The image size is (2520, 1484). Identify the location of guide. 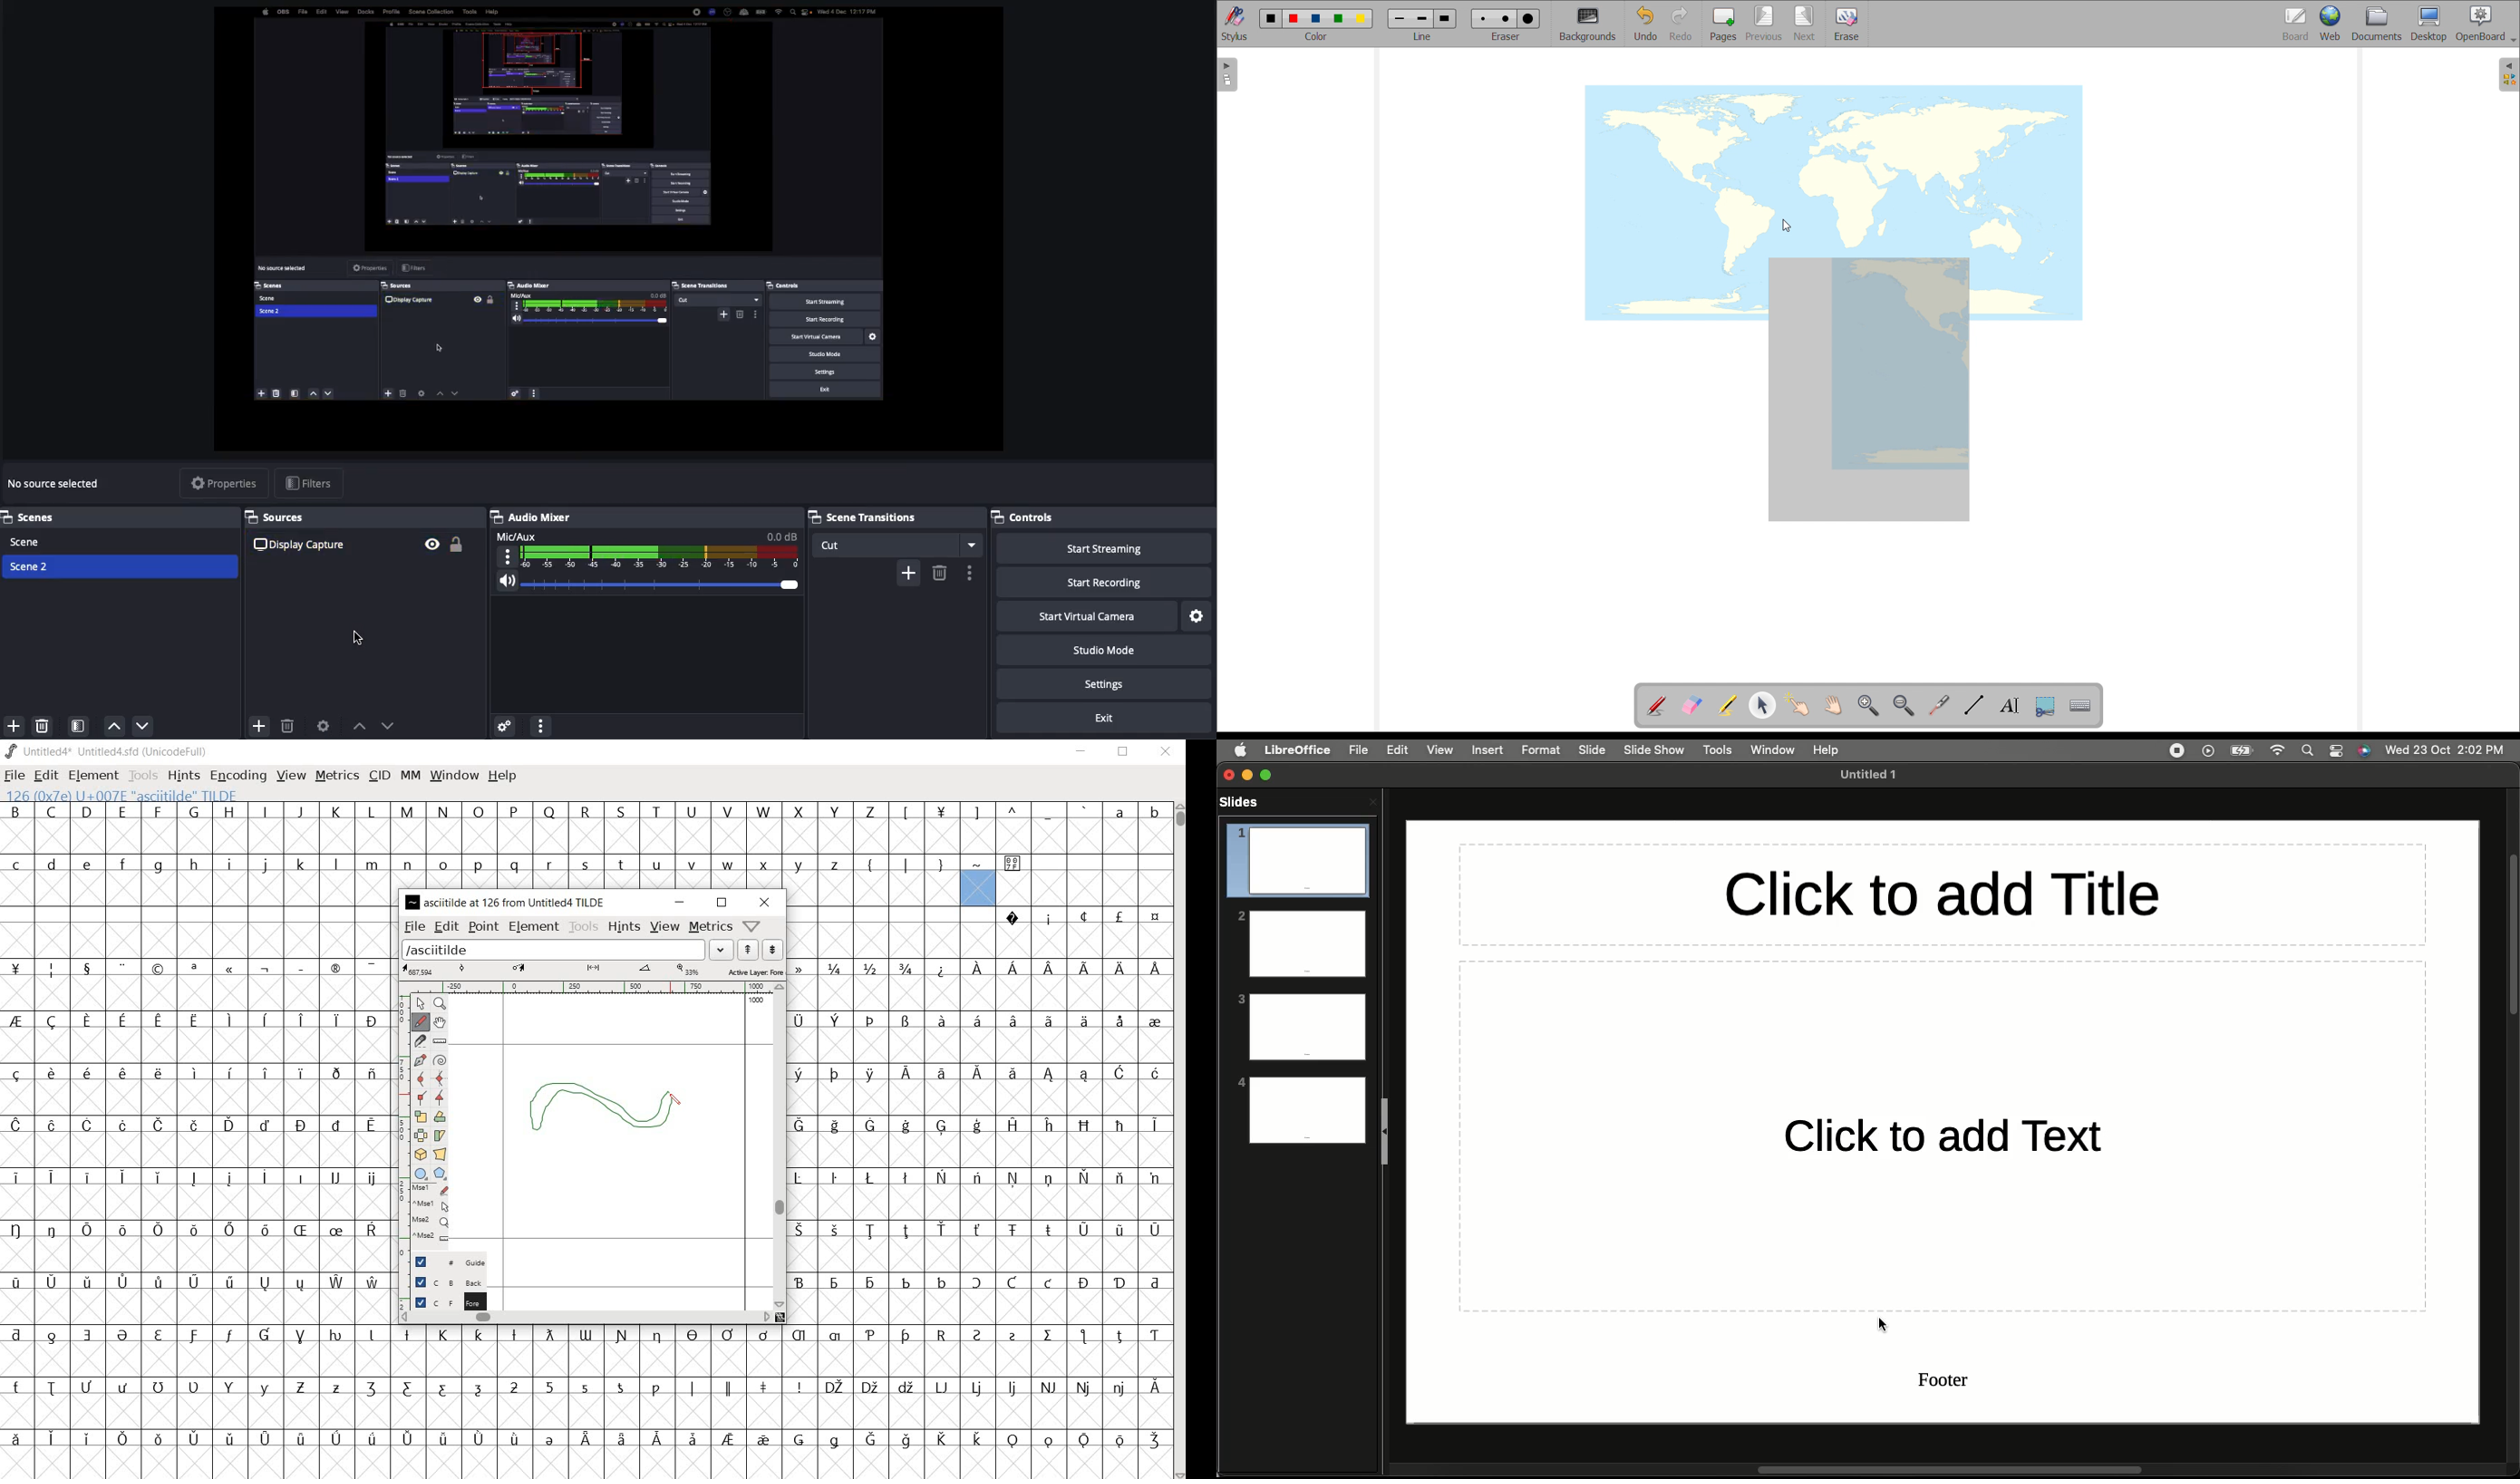
(441, 1259).